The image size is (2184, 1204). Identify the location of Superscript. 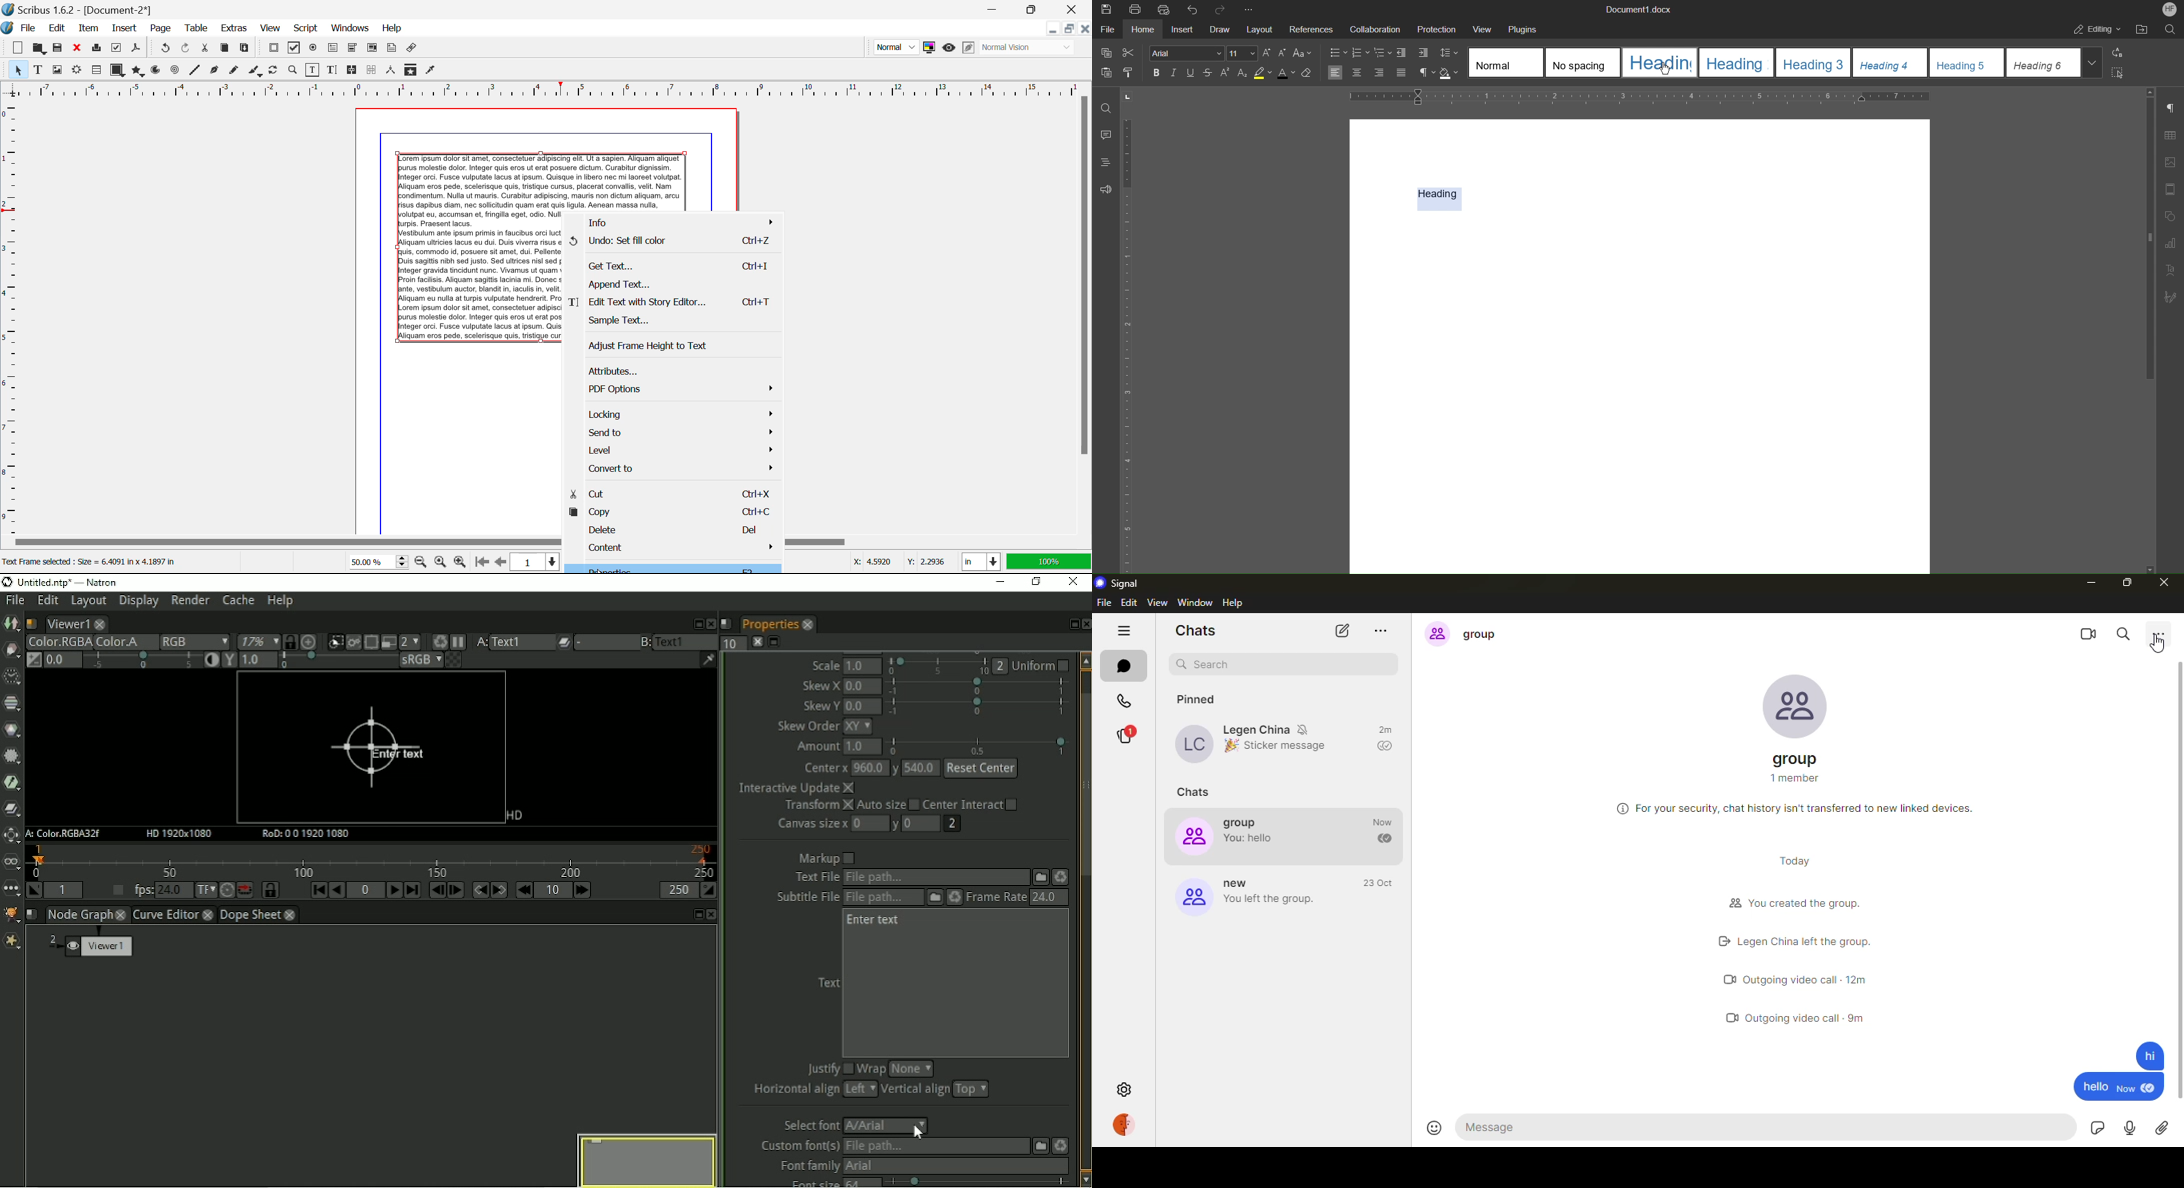
(1228, 75).